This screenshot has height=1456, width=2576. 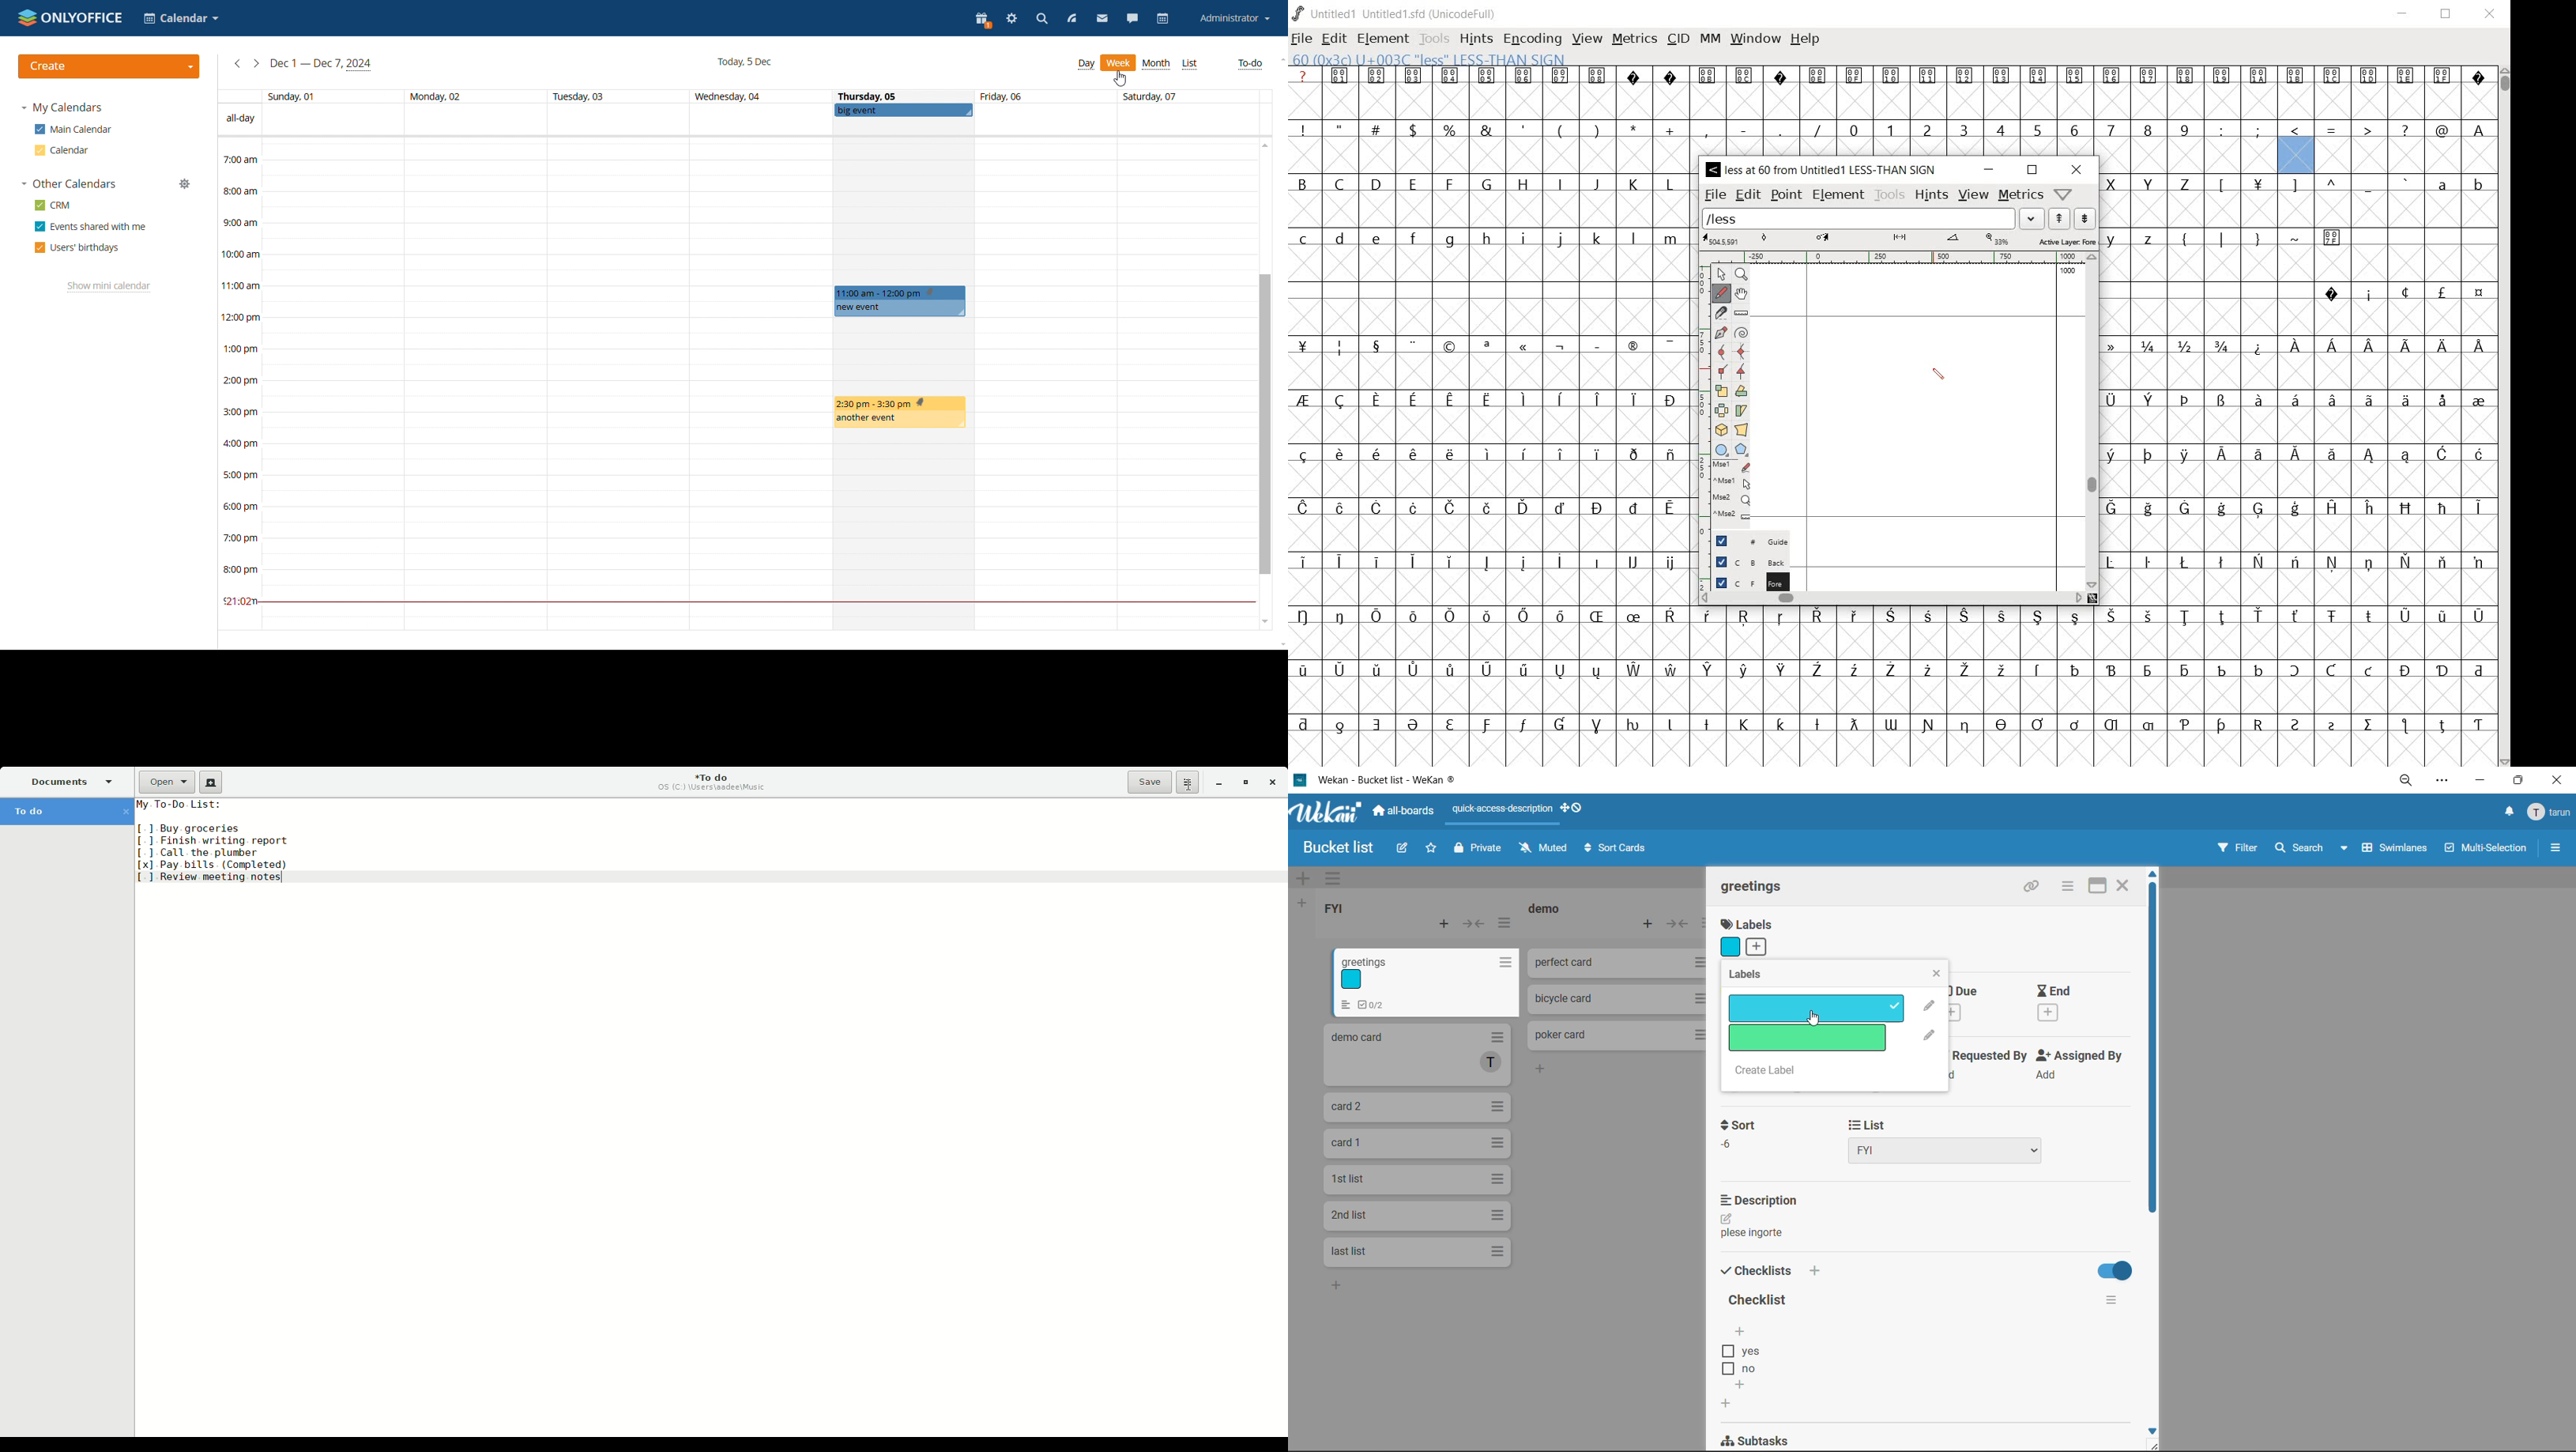 I want to click on end, so click(x=2069, y=1006).